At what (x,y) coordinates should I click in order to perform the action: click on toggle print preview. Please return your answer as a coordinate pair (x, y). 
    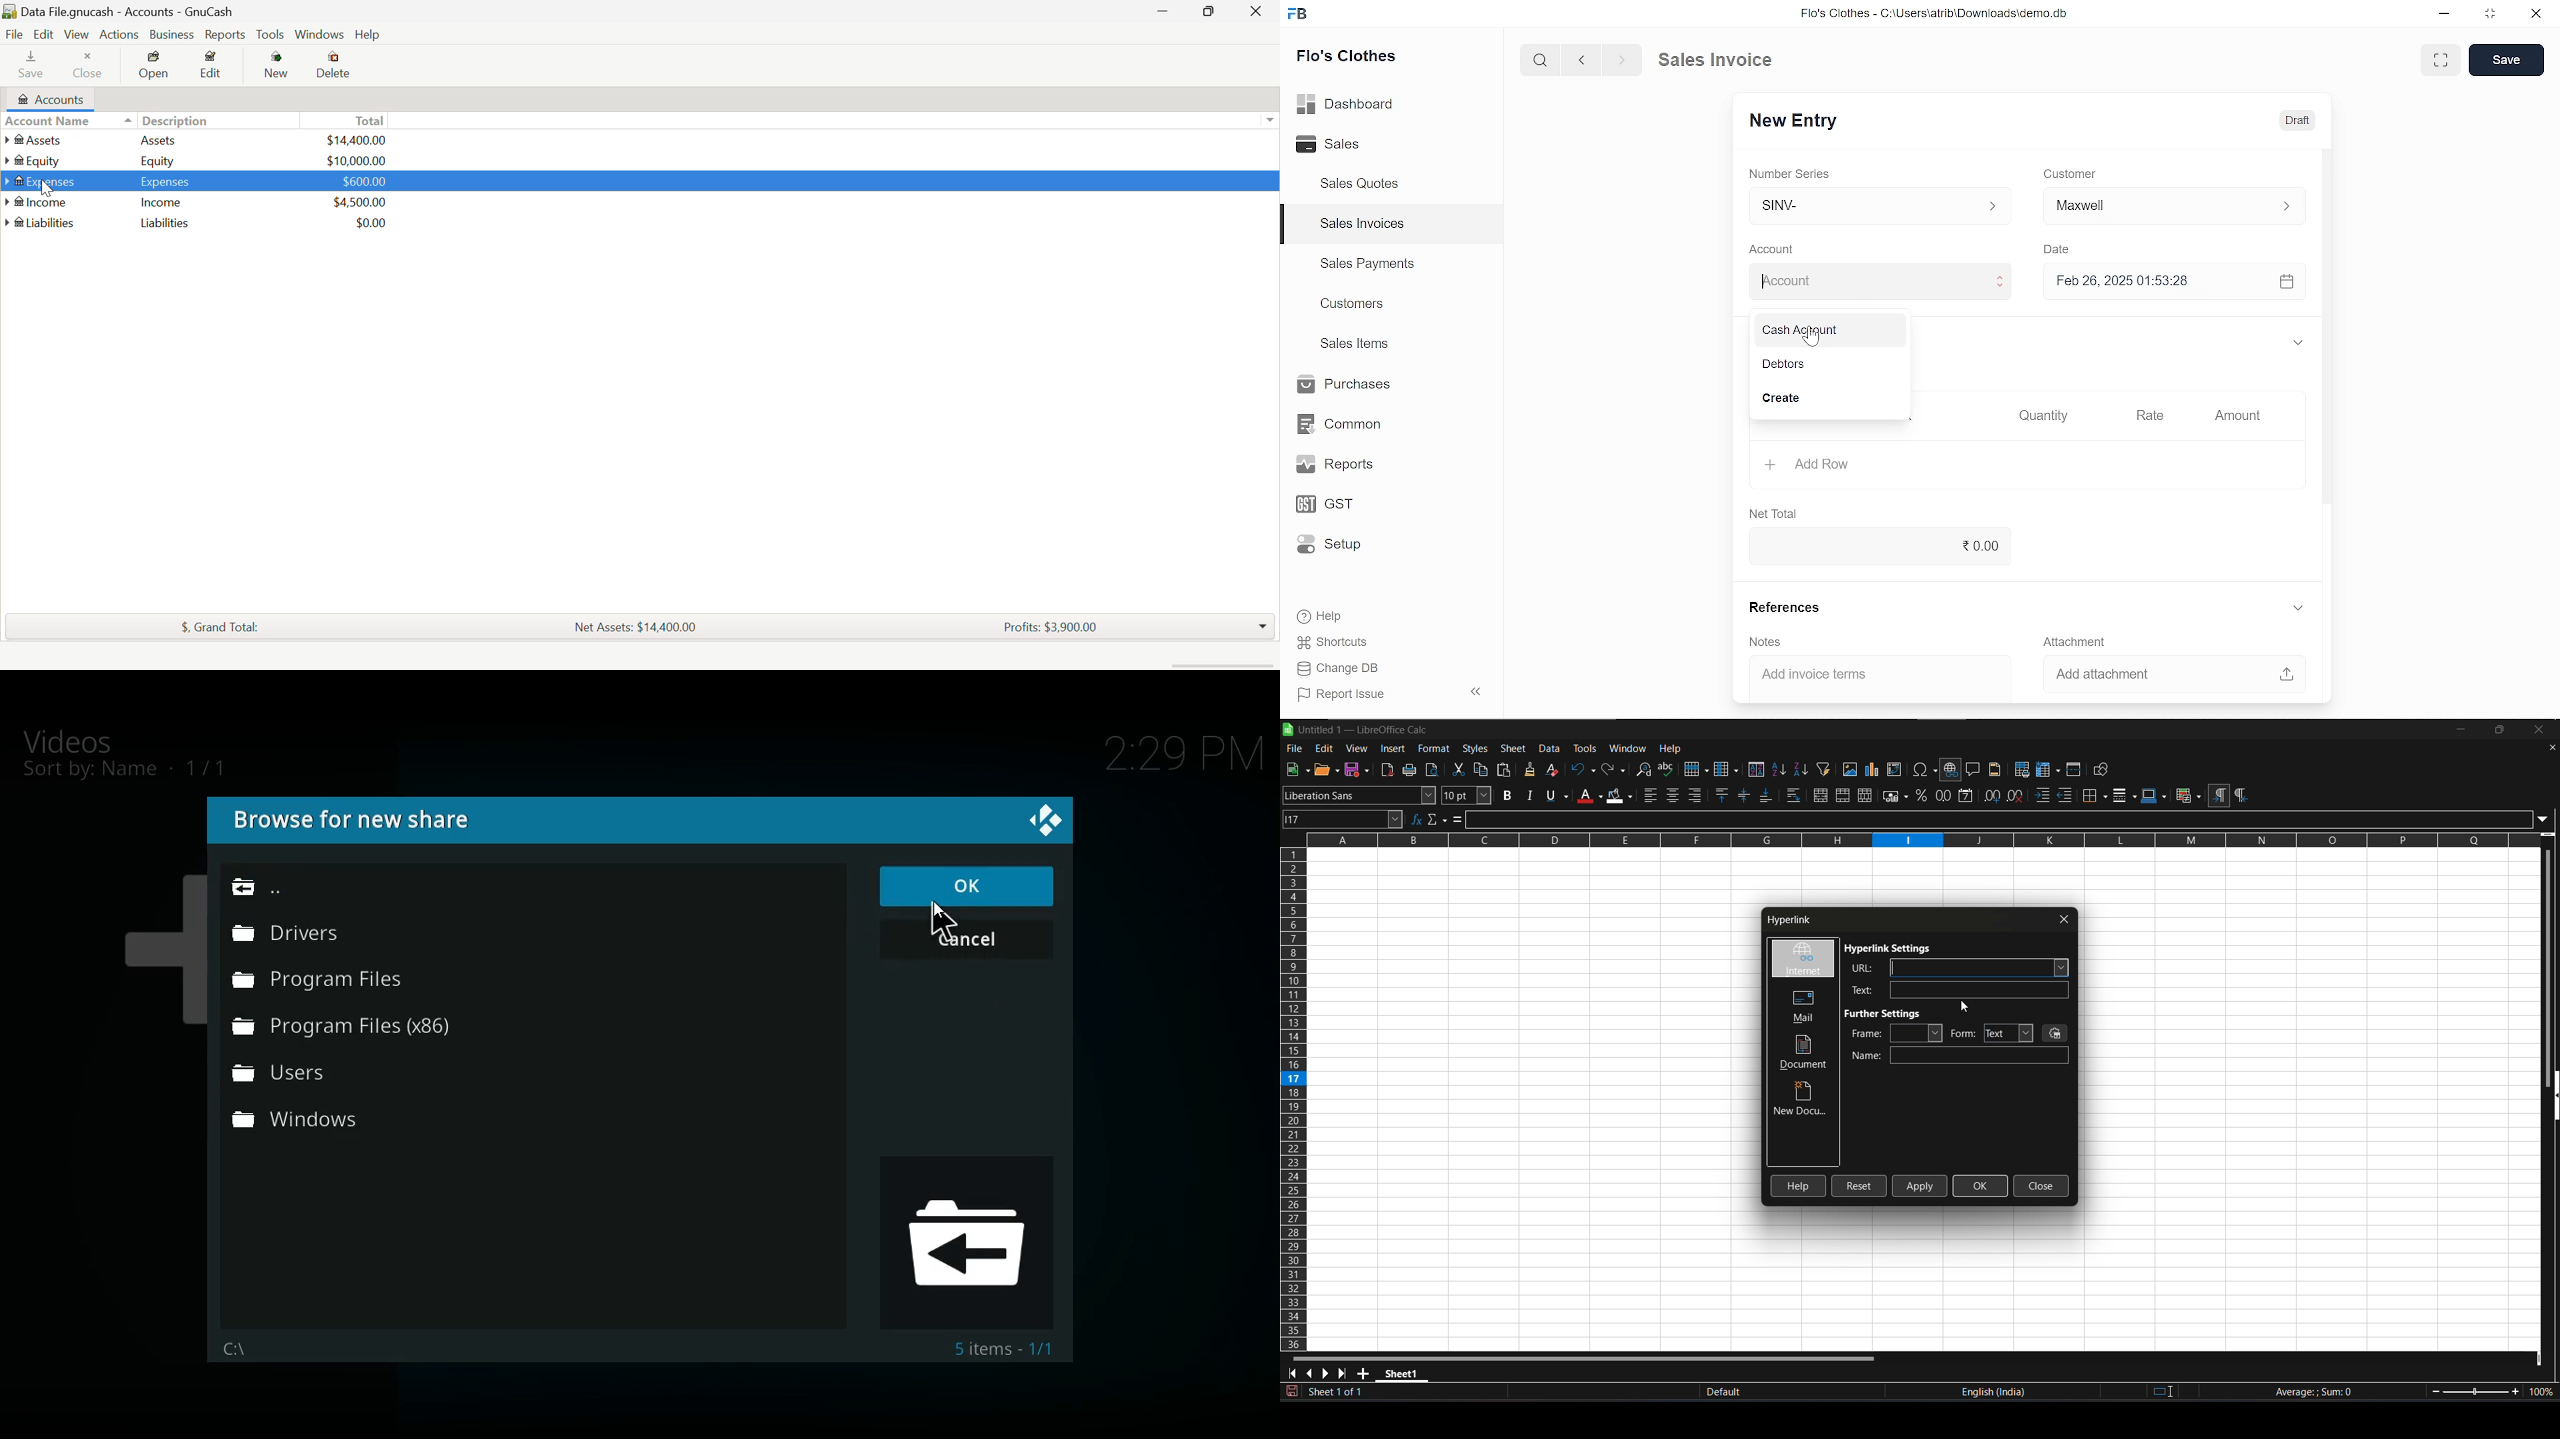
    Looking at the image, I should click on (1435, 770).